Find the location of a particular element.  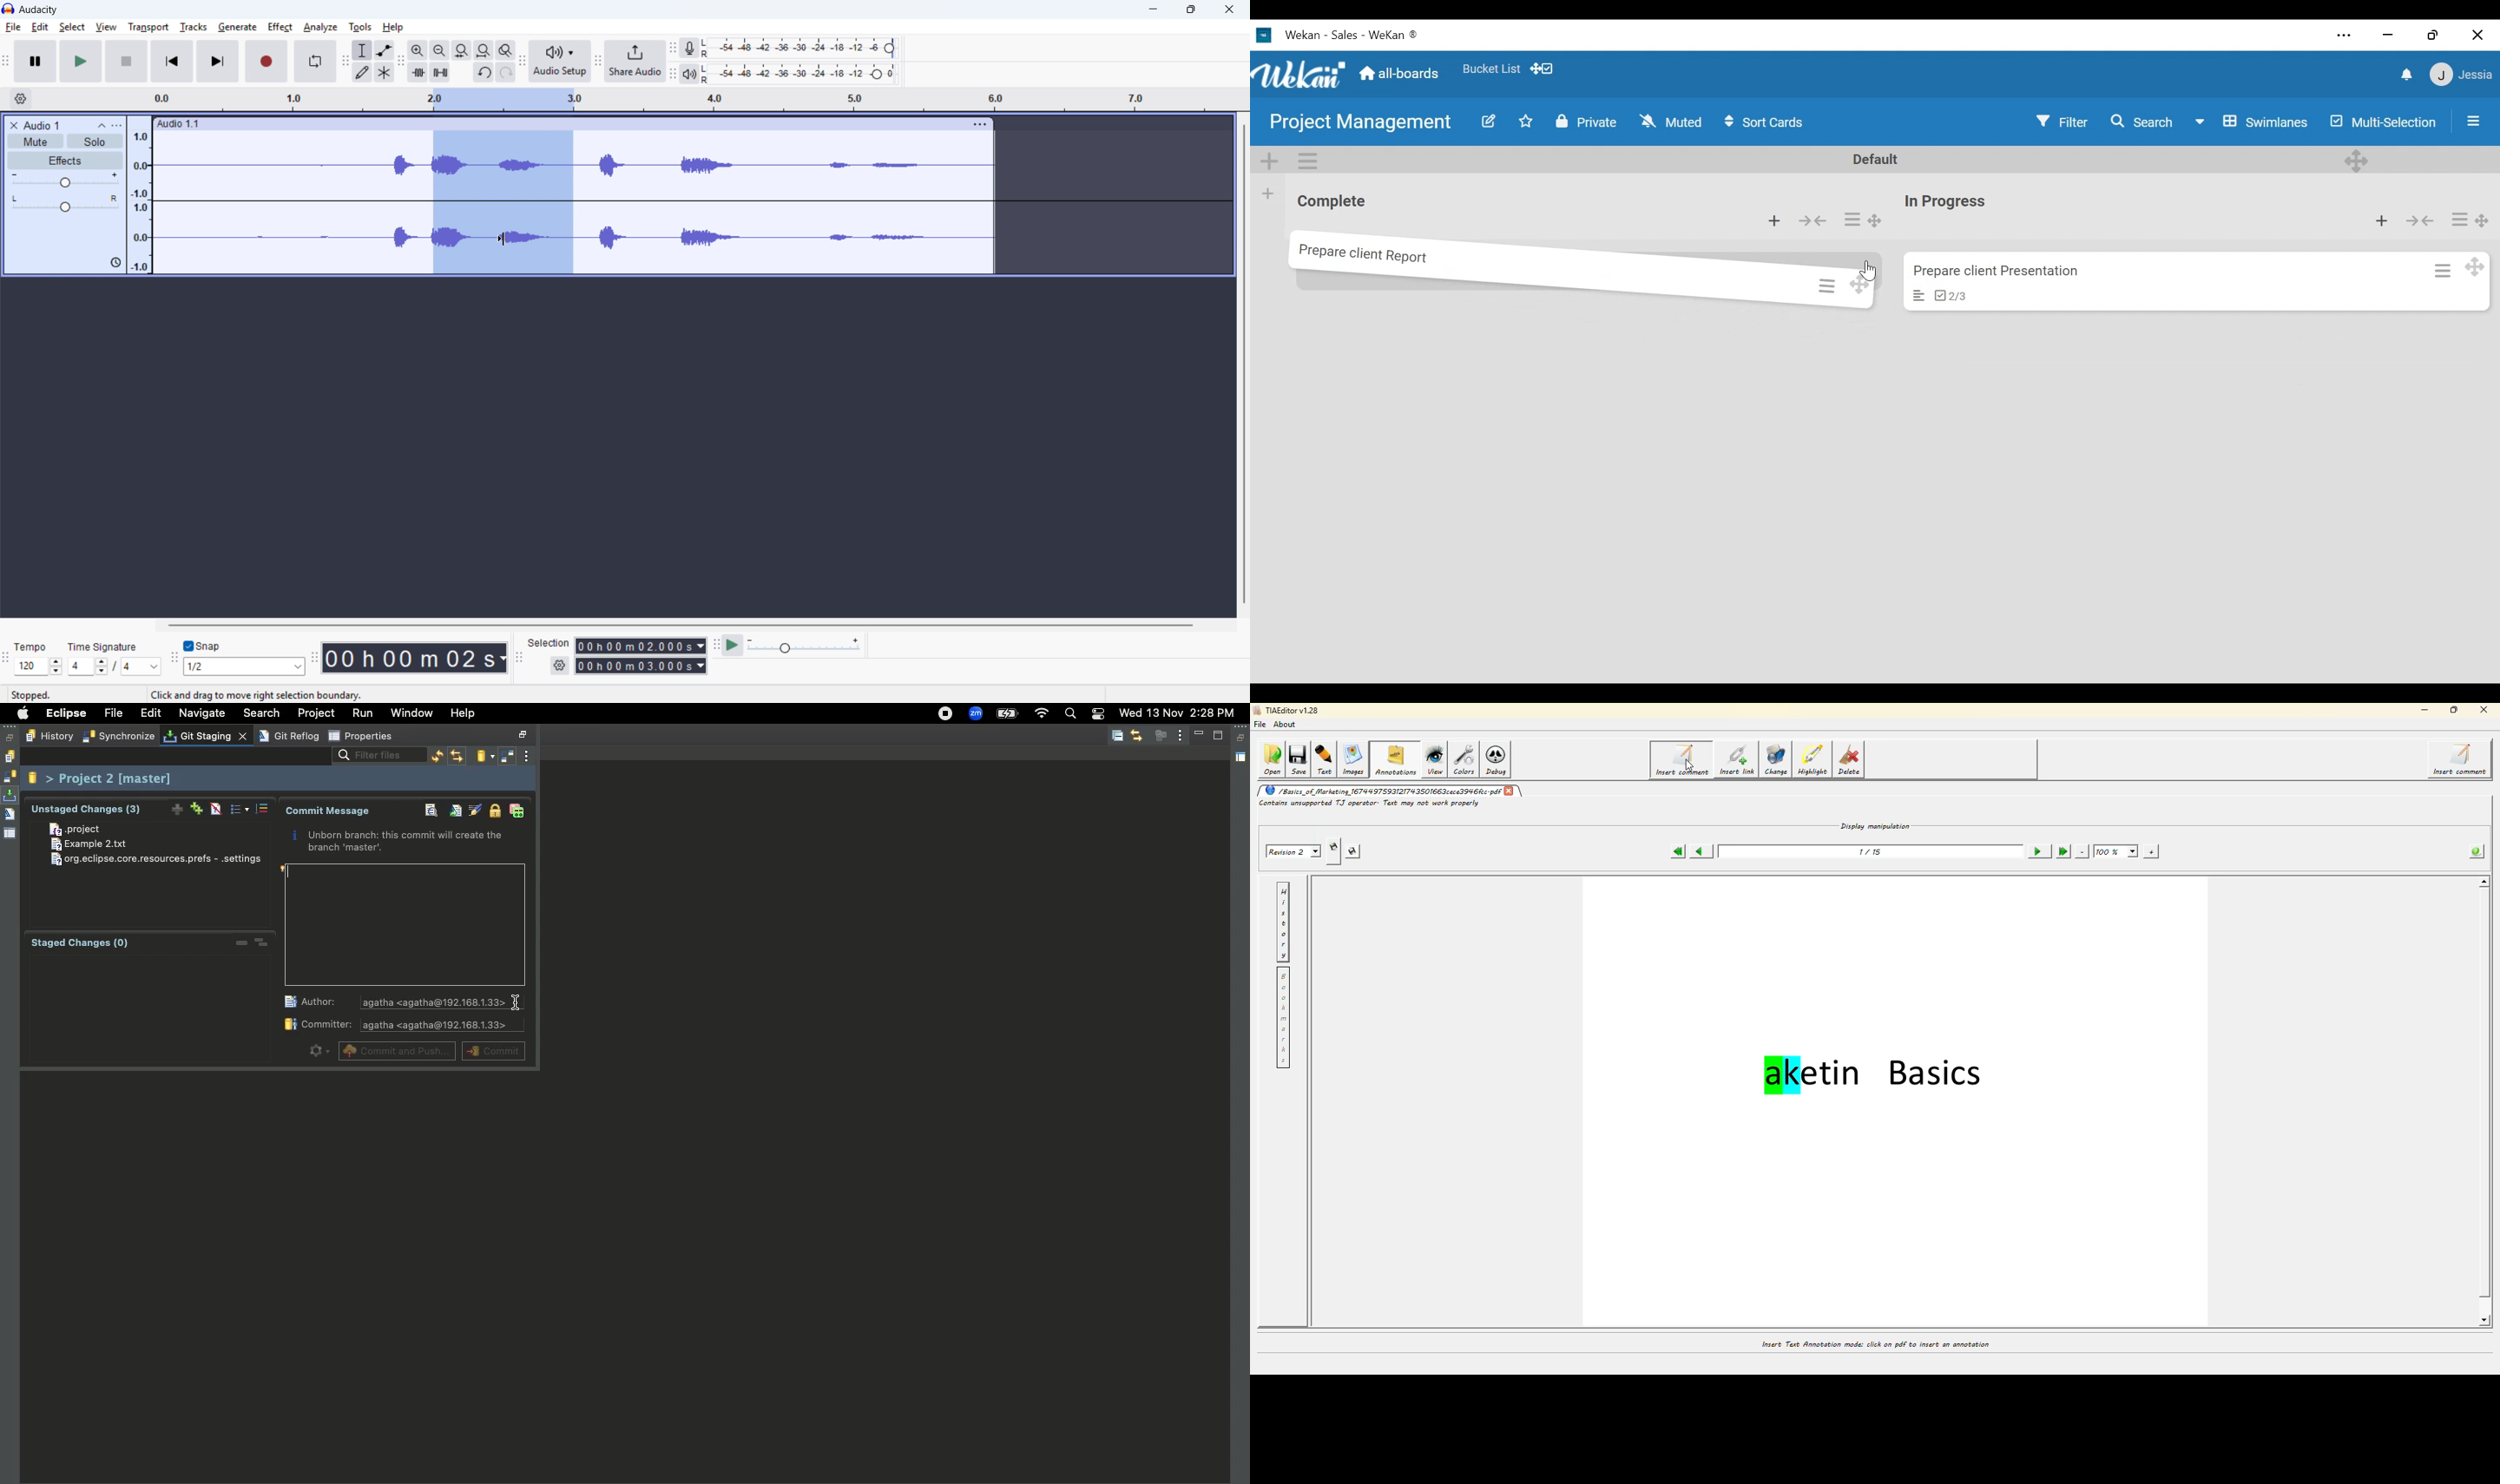

Set time signature is located at coordinates (115, 666).